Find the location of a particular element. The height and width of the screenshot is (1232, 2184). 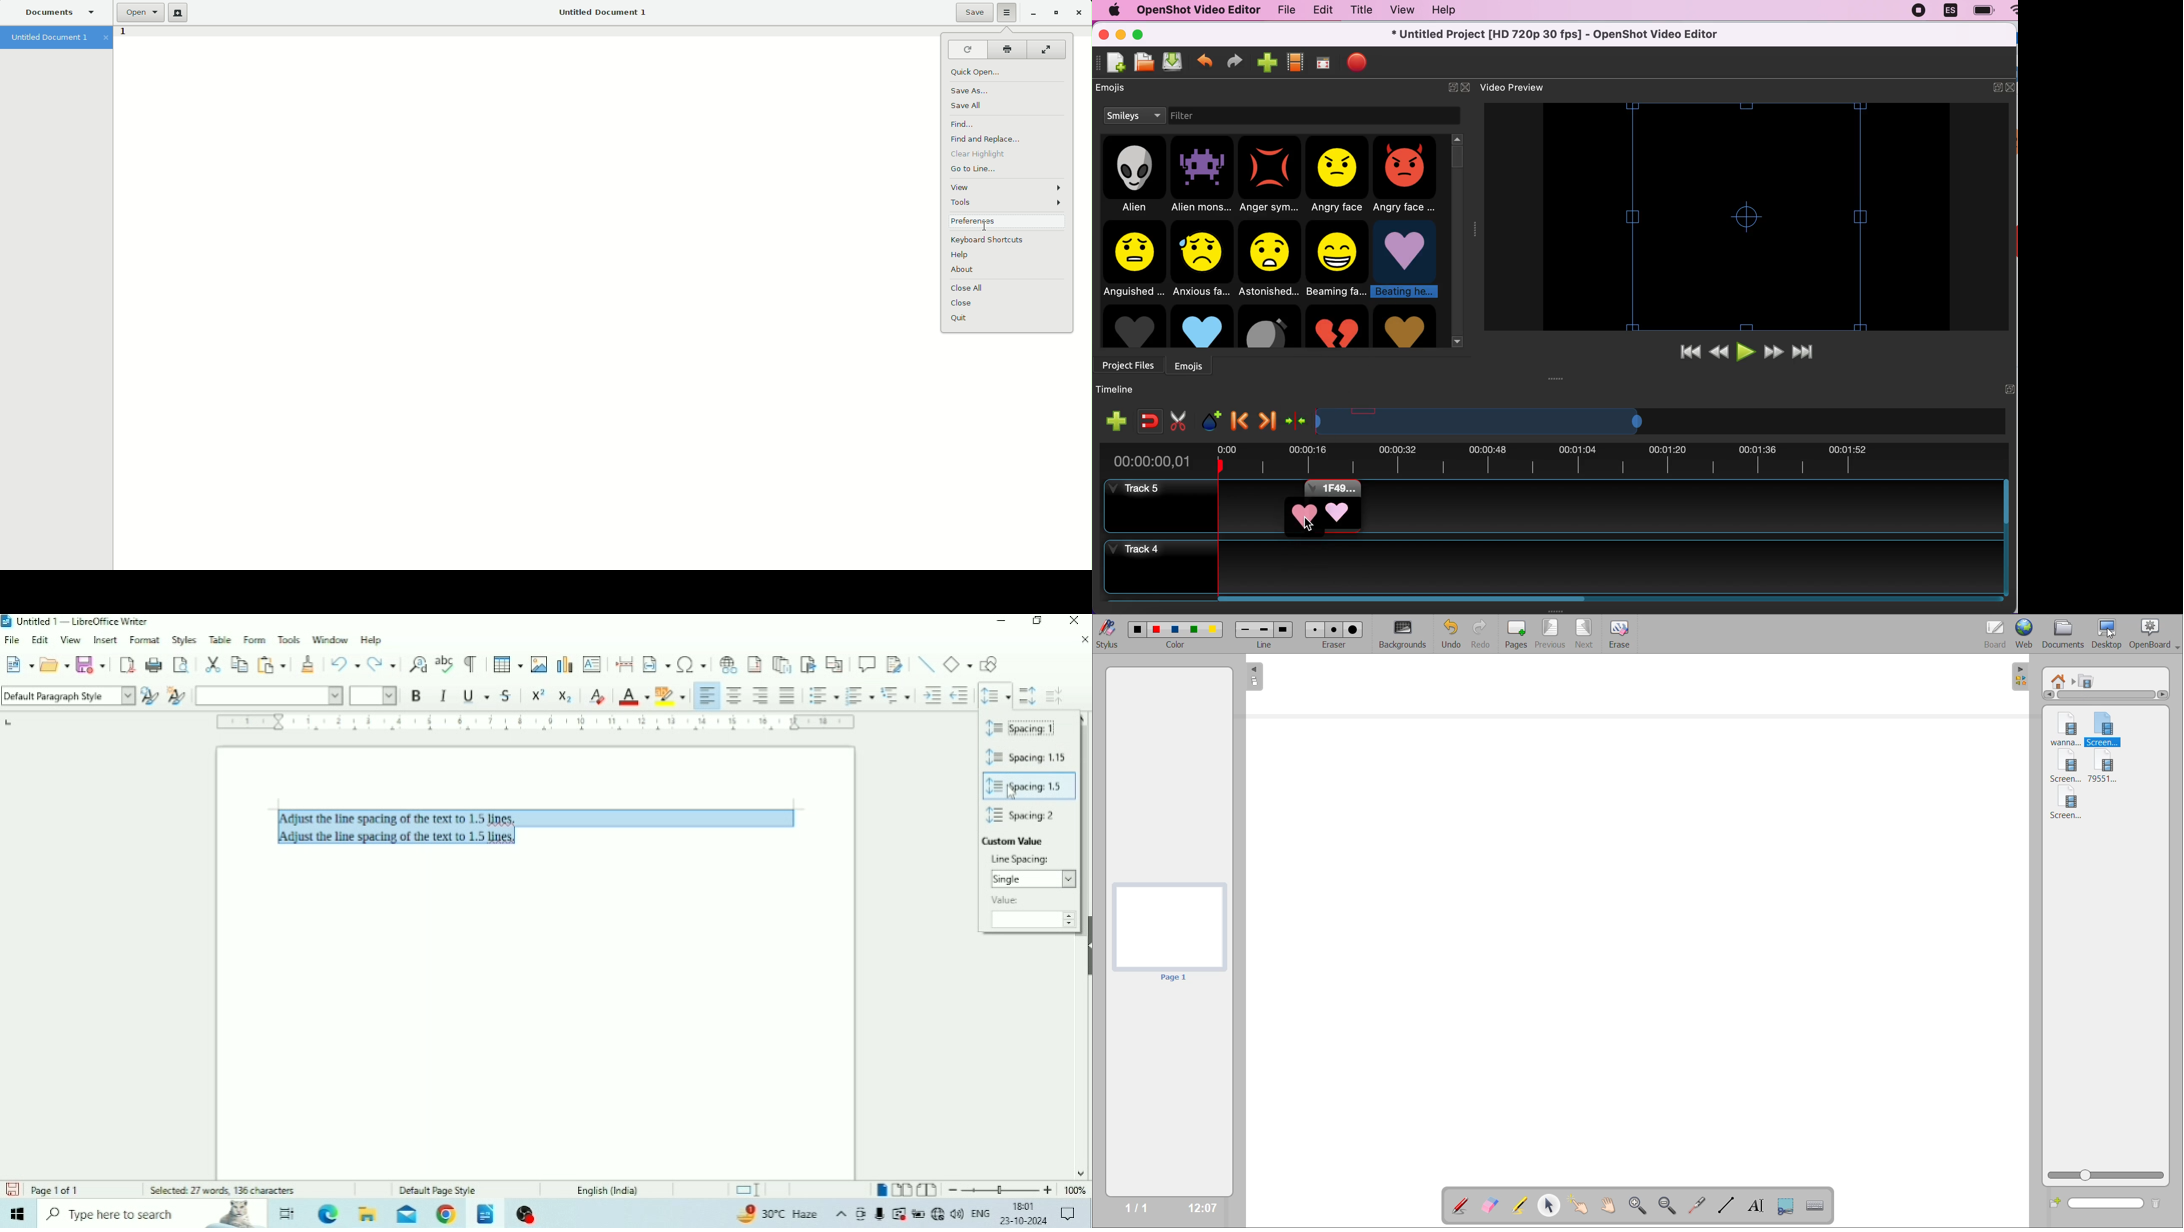

Large line is located at coordinates (1284, 629).